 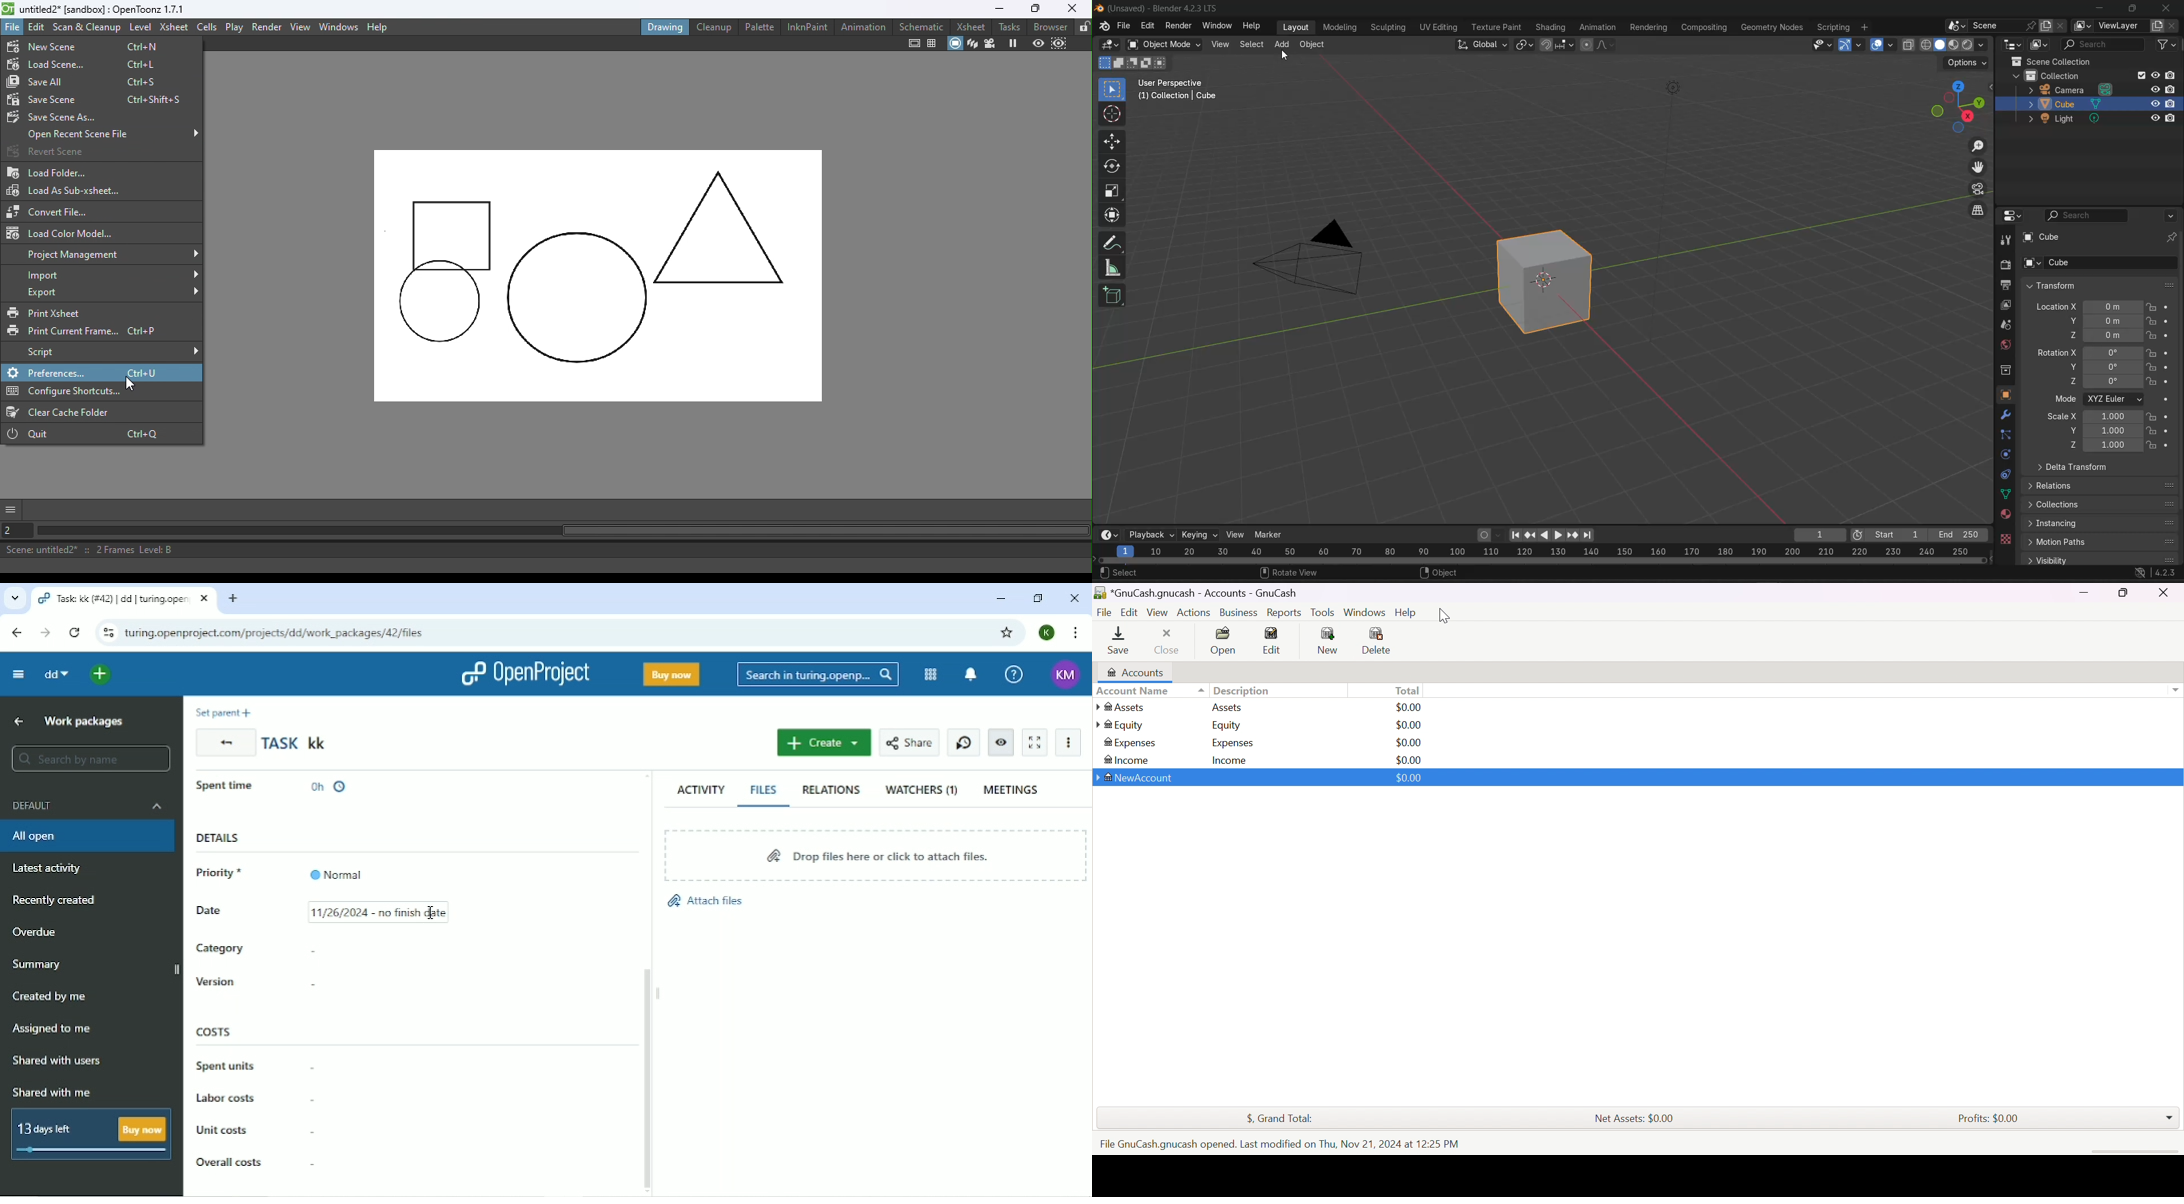 What do you see at coordinates (1230, 708) in the screenshot?
I see `Assets` at bounding box center [1230, 708].